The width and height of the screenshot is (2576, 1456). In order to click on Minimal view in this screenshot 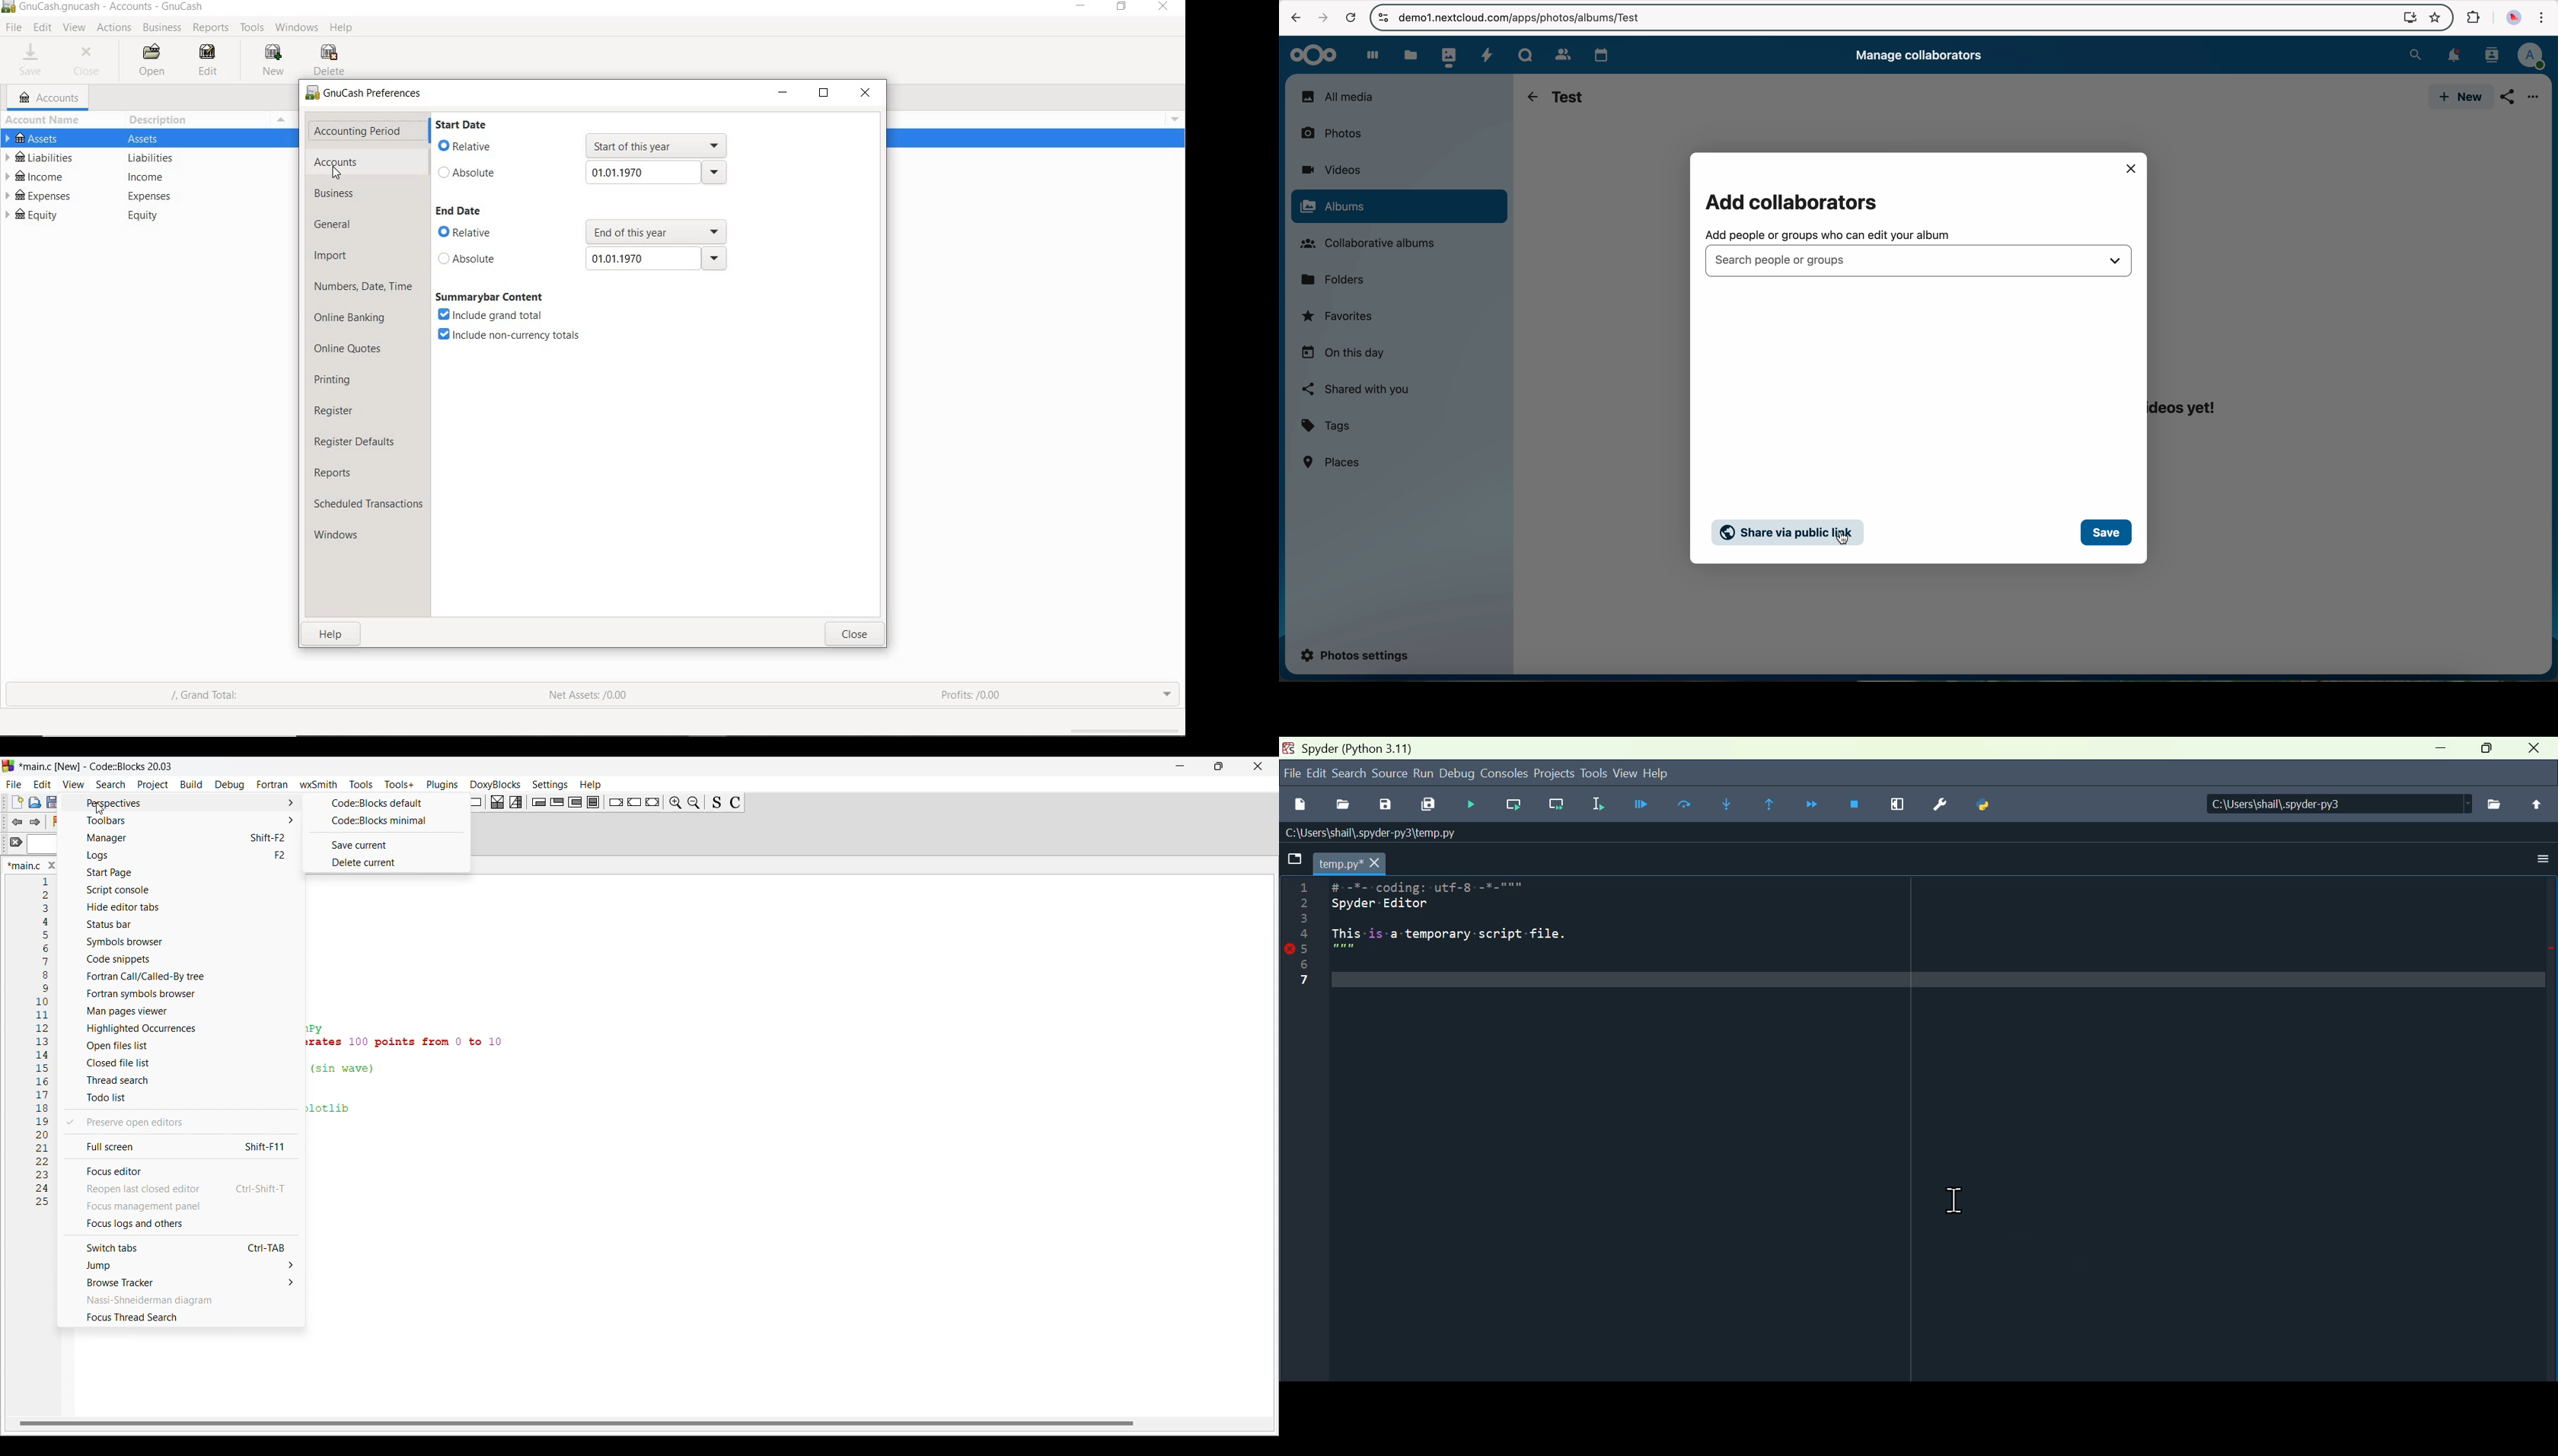, I will do `click(384, 821)`.